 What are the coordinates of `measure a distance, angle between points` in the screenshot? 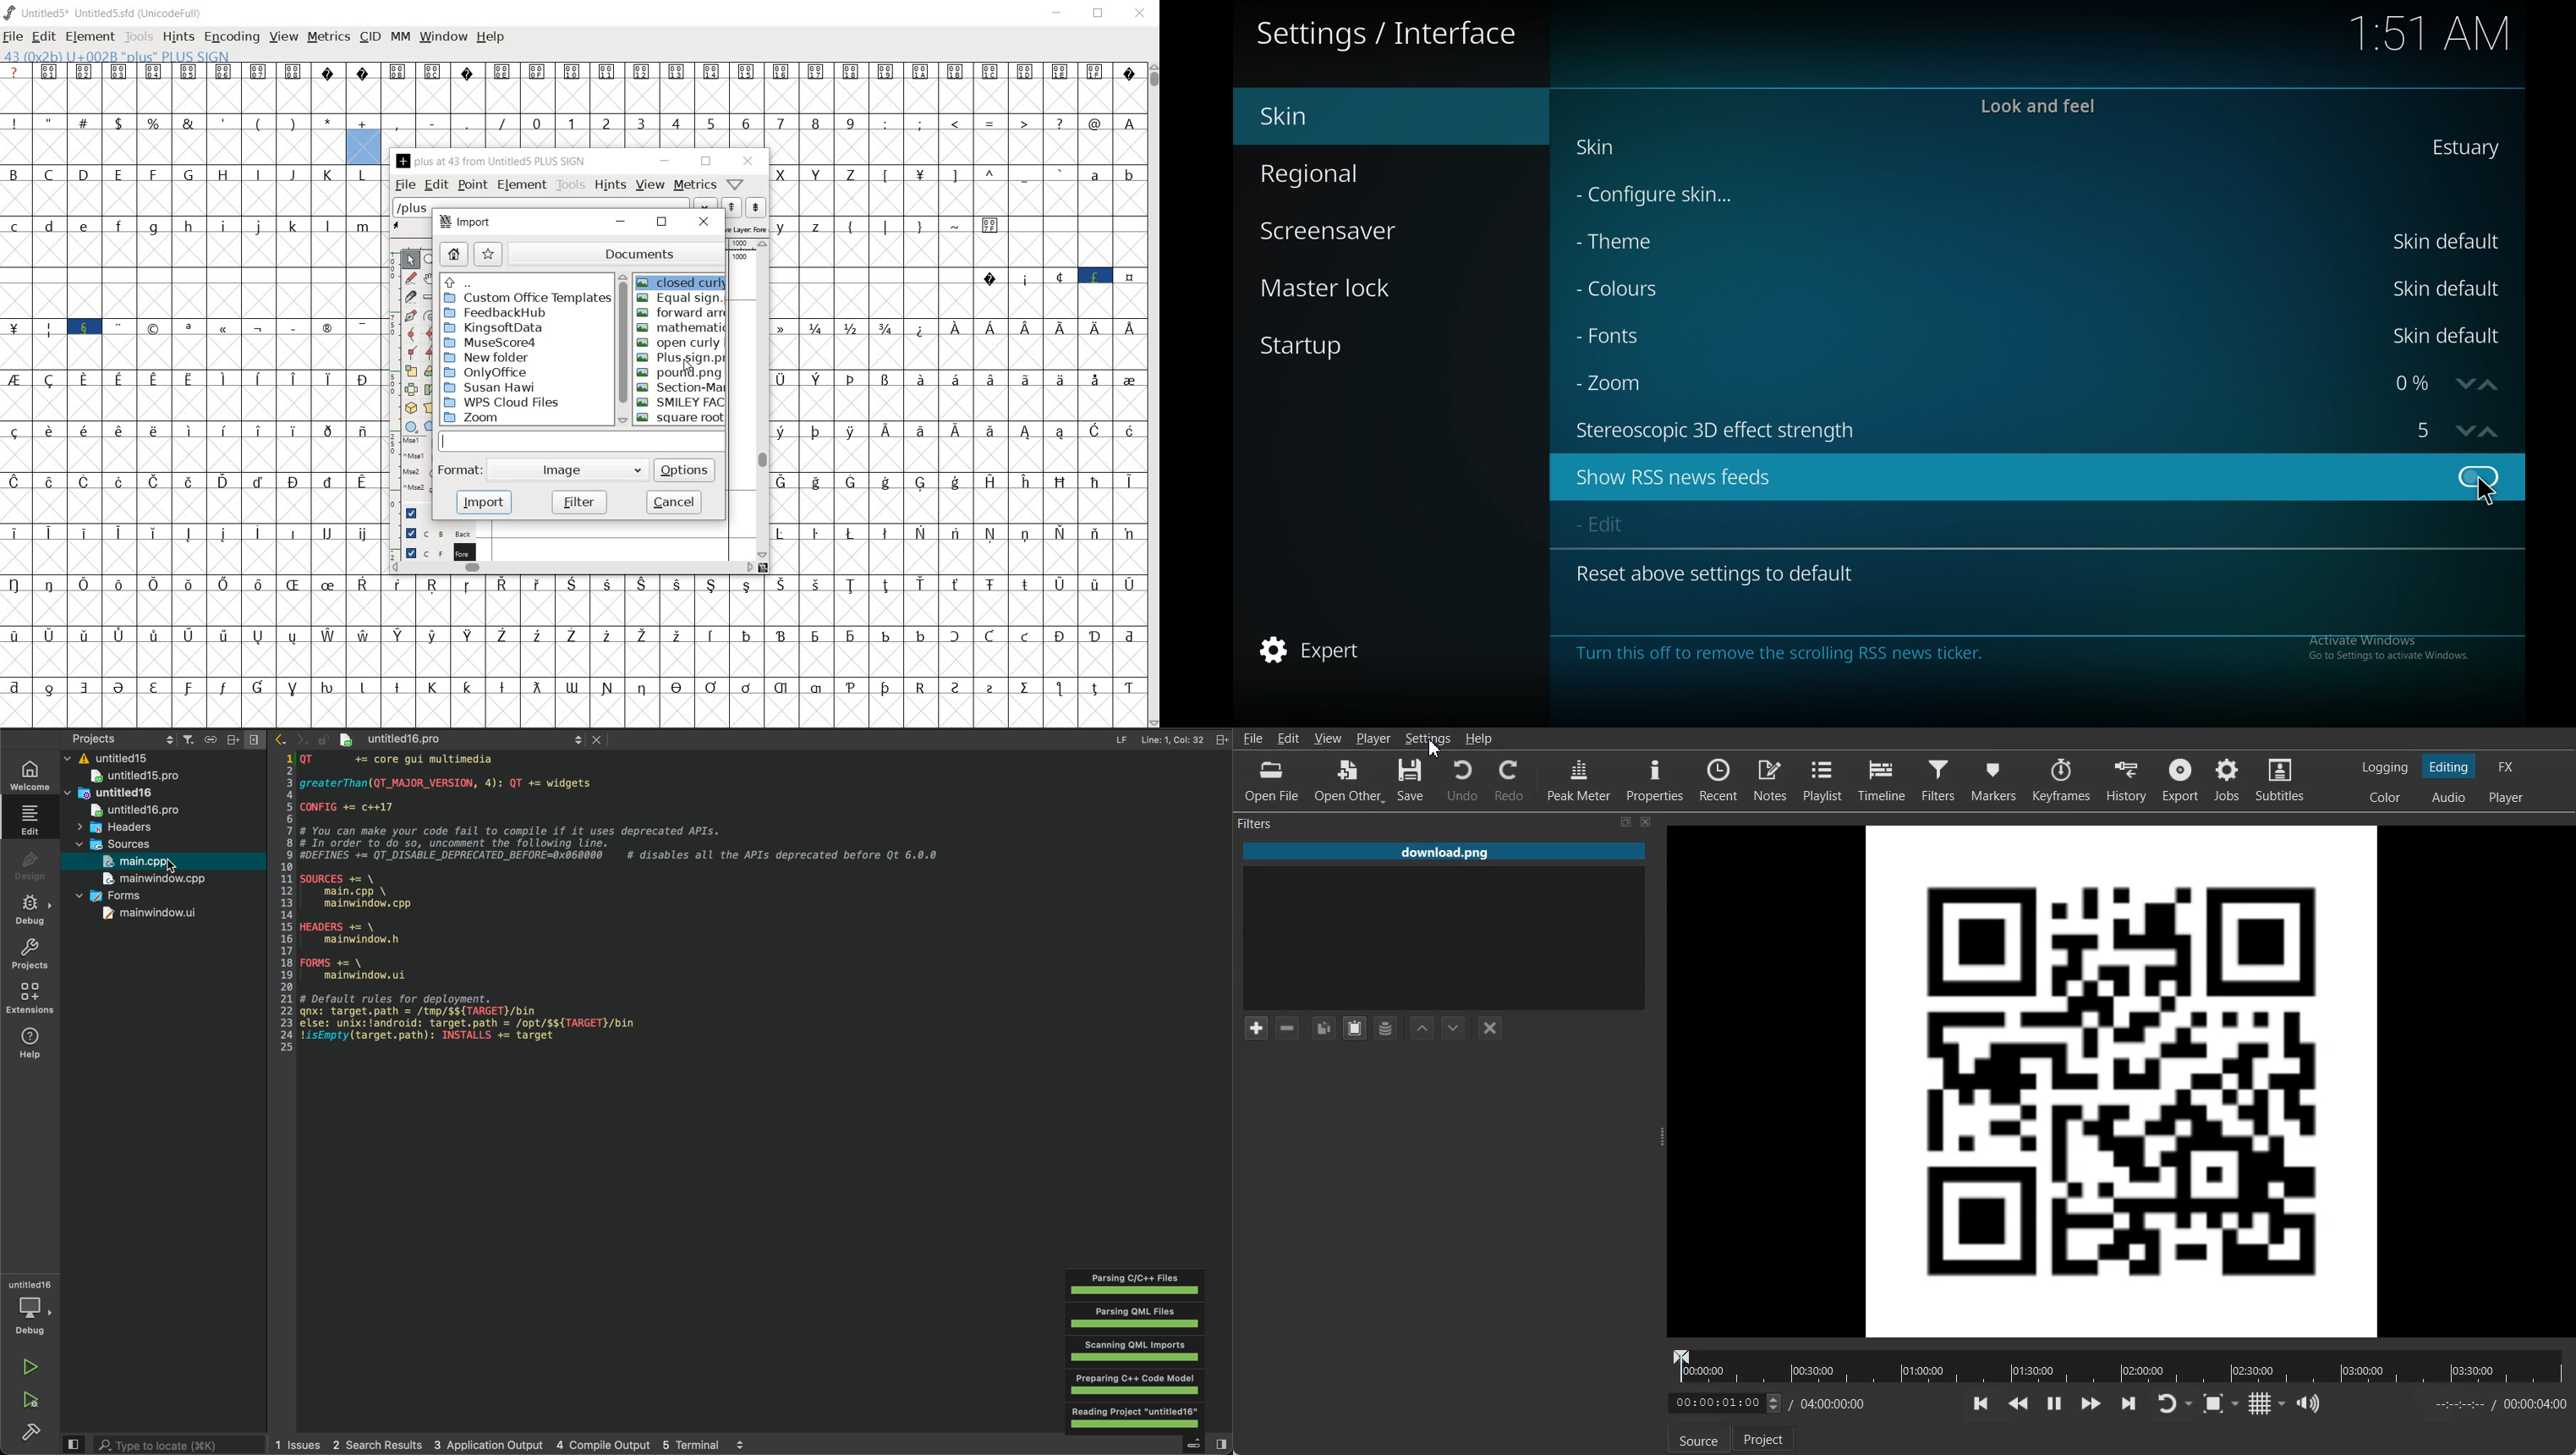 It's located at (430, 297).